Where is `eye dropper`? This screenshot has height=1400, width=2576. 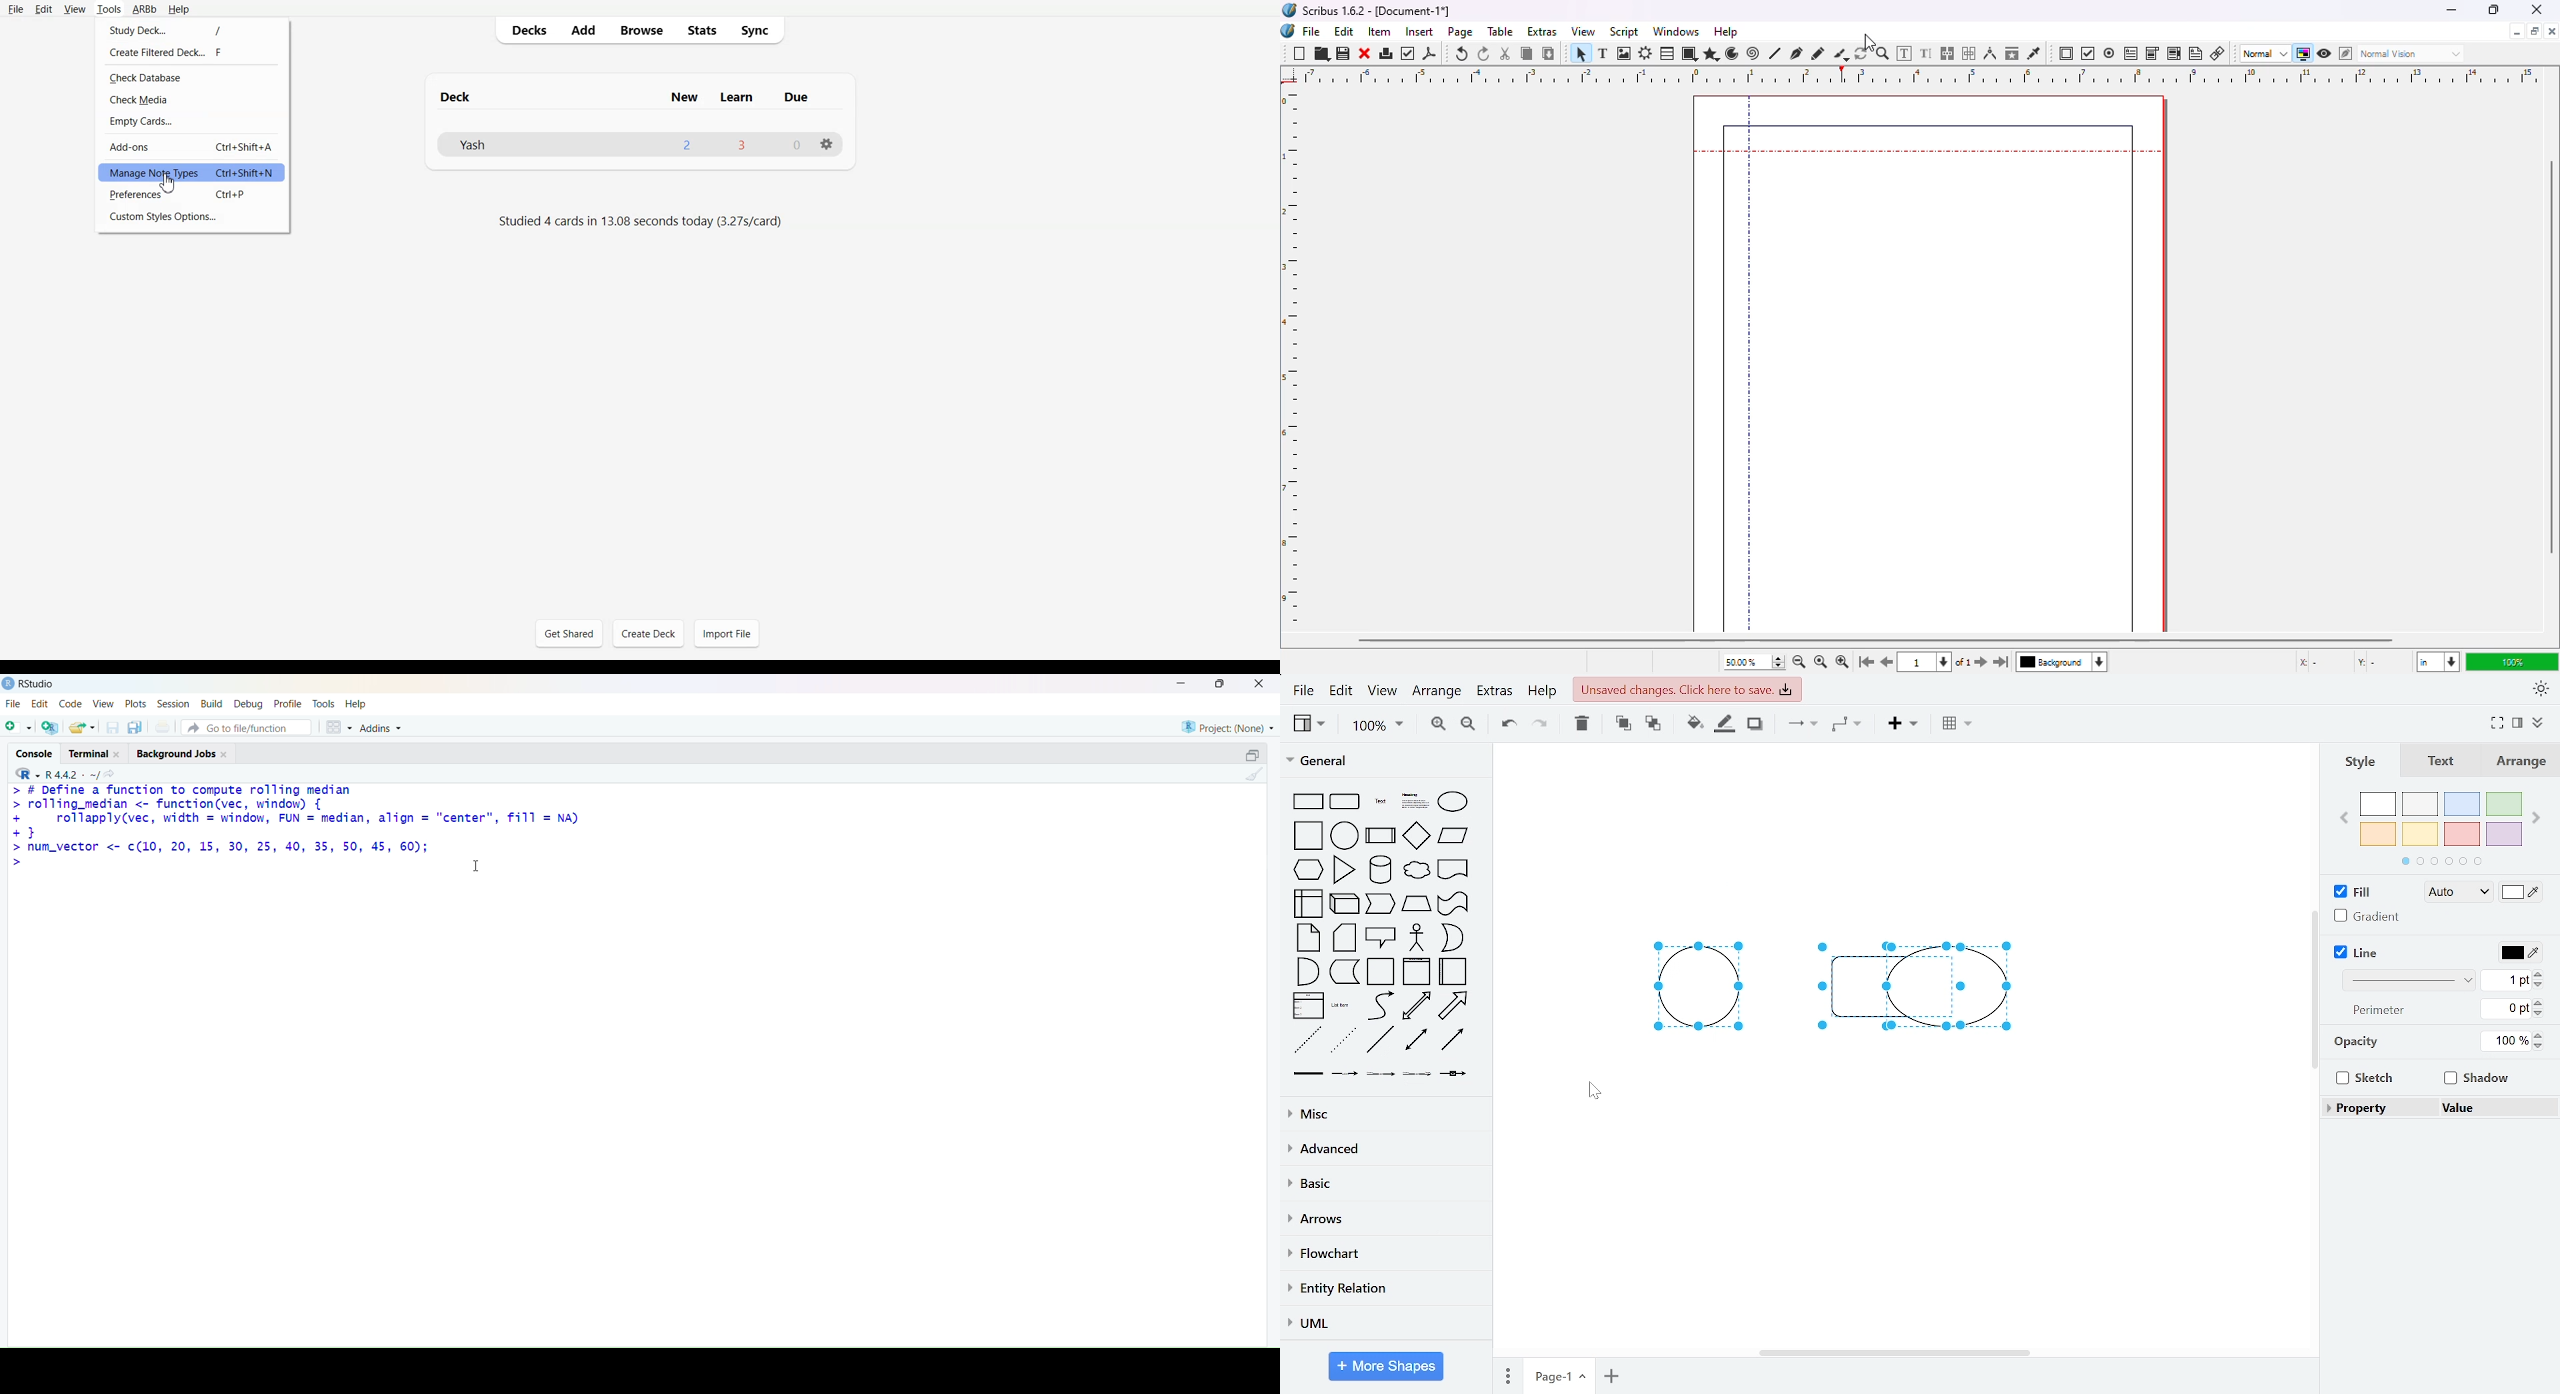
eye dropper is located at coordinates (2033, 53).